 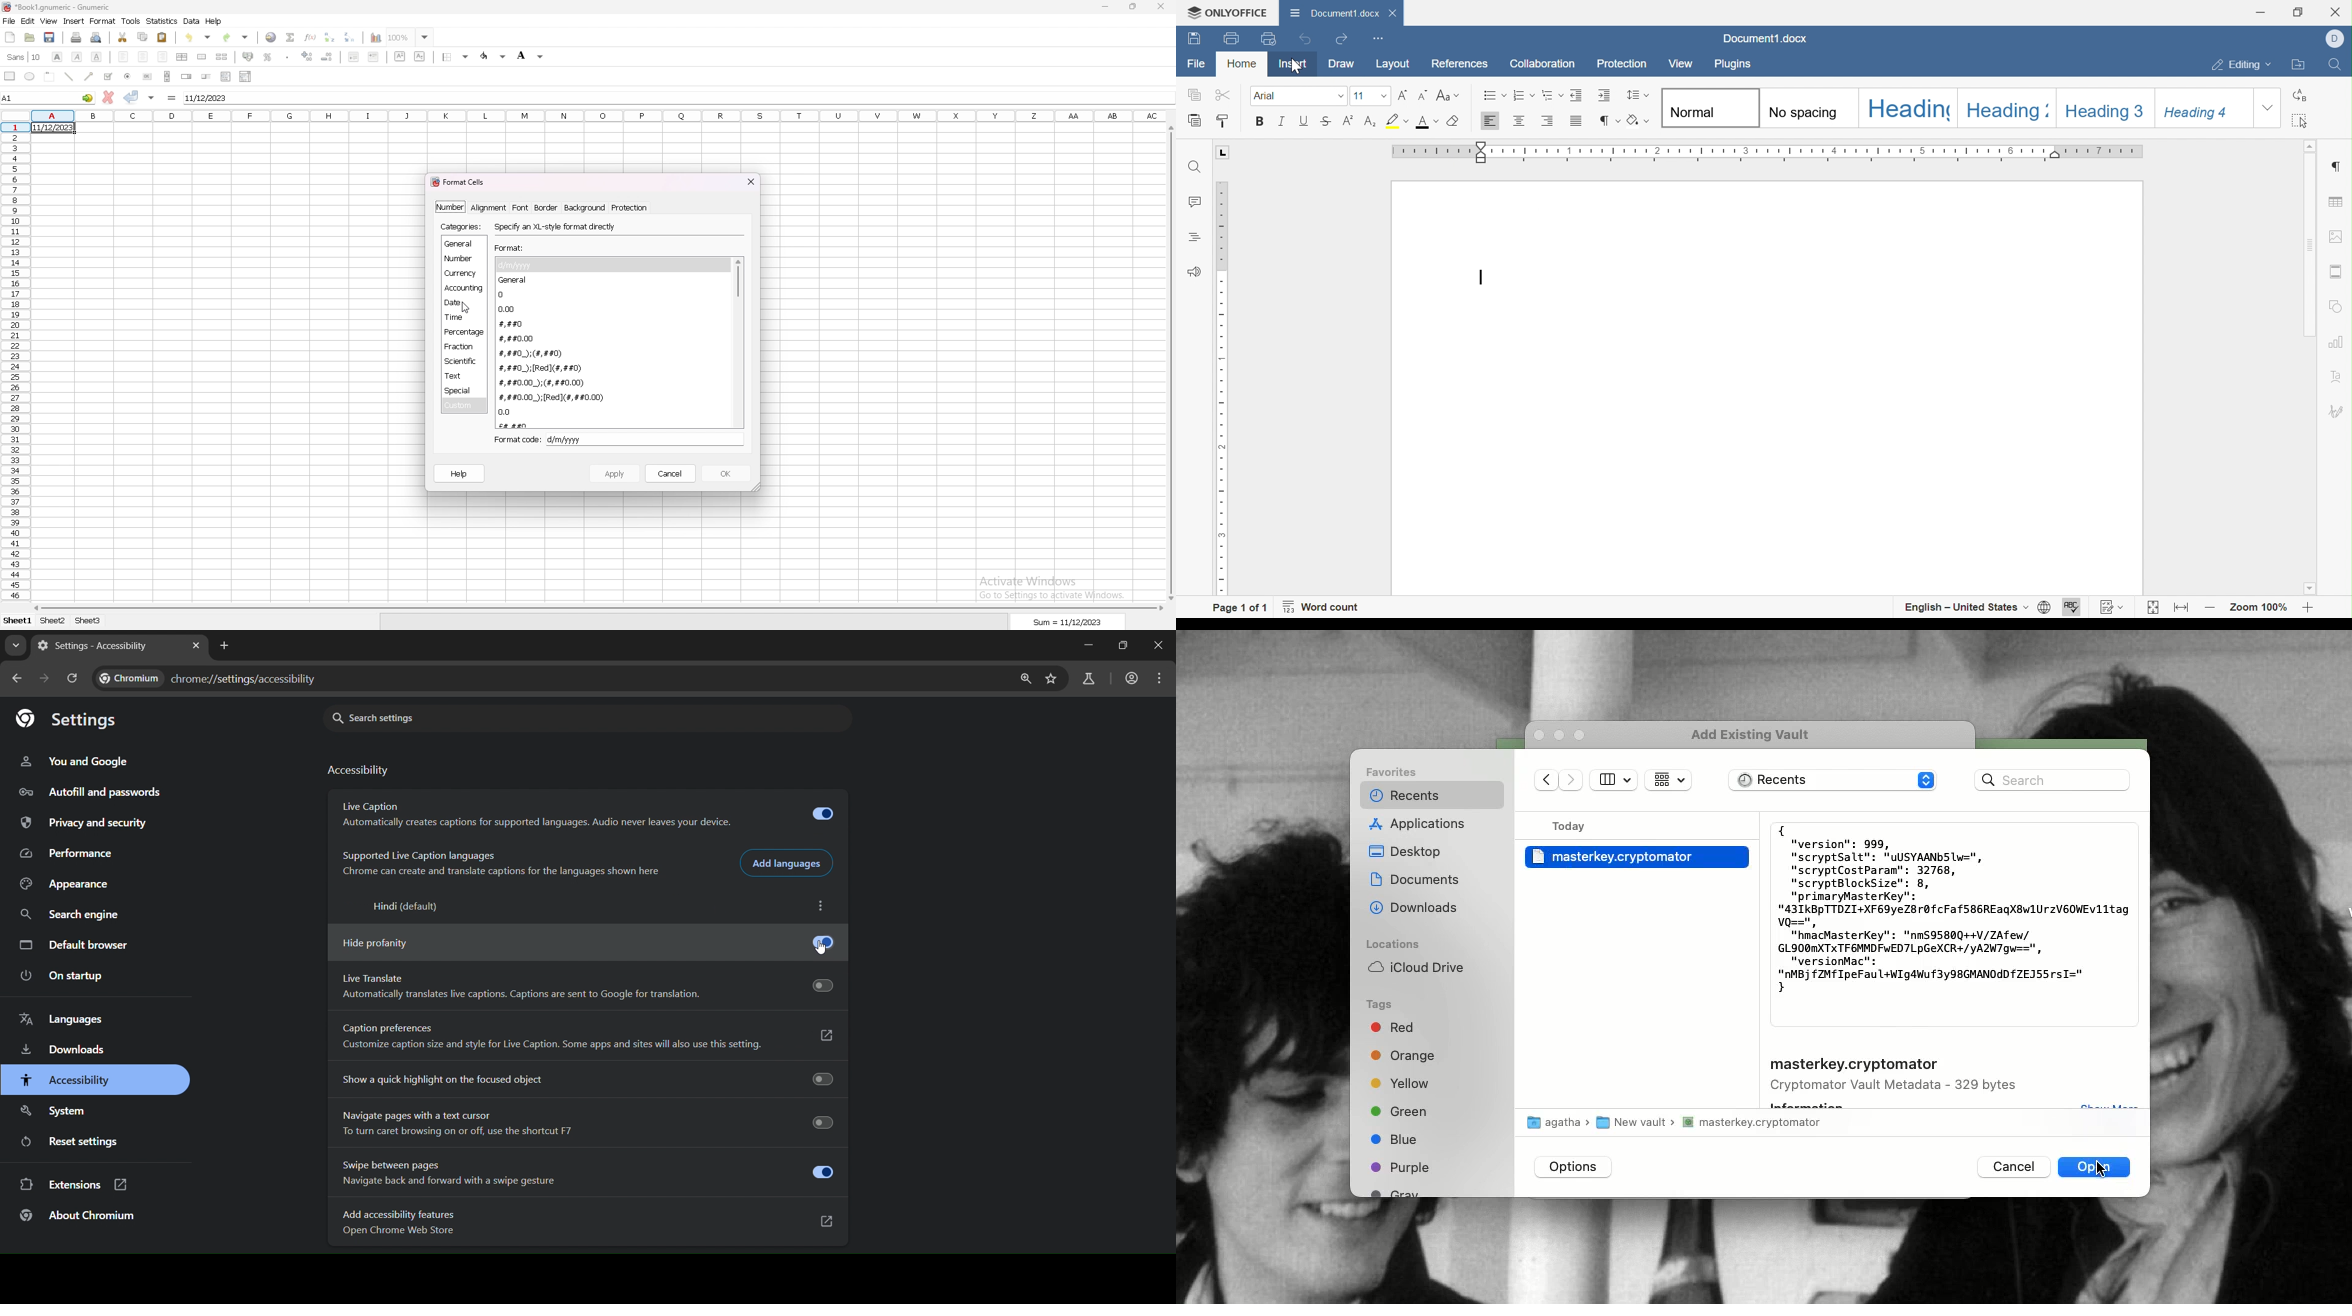 I want to click on Options, so click(x=1574, y=1167).